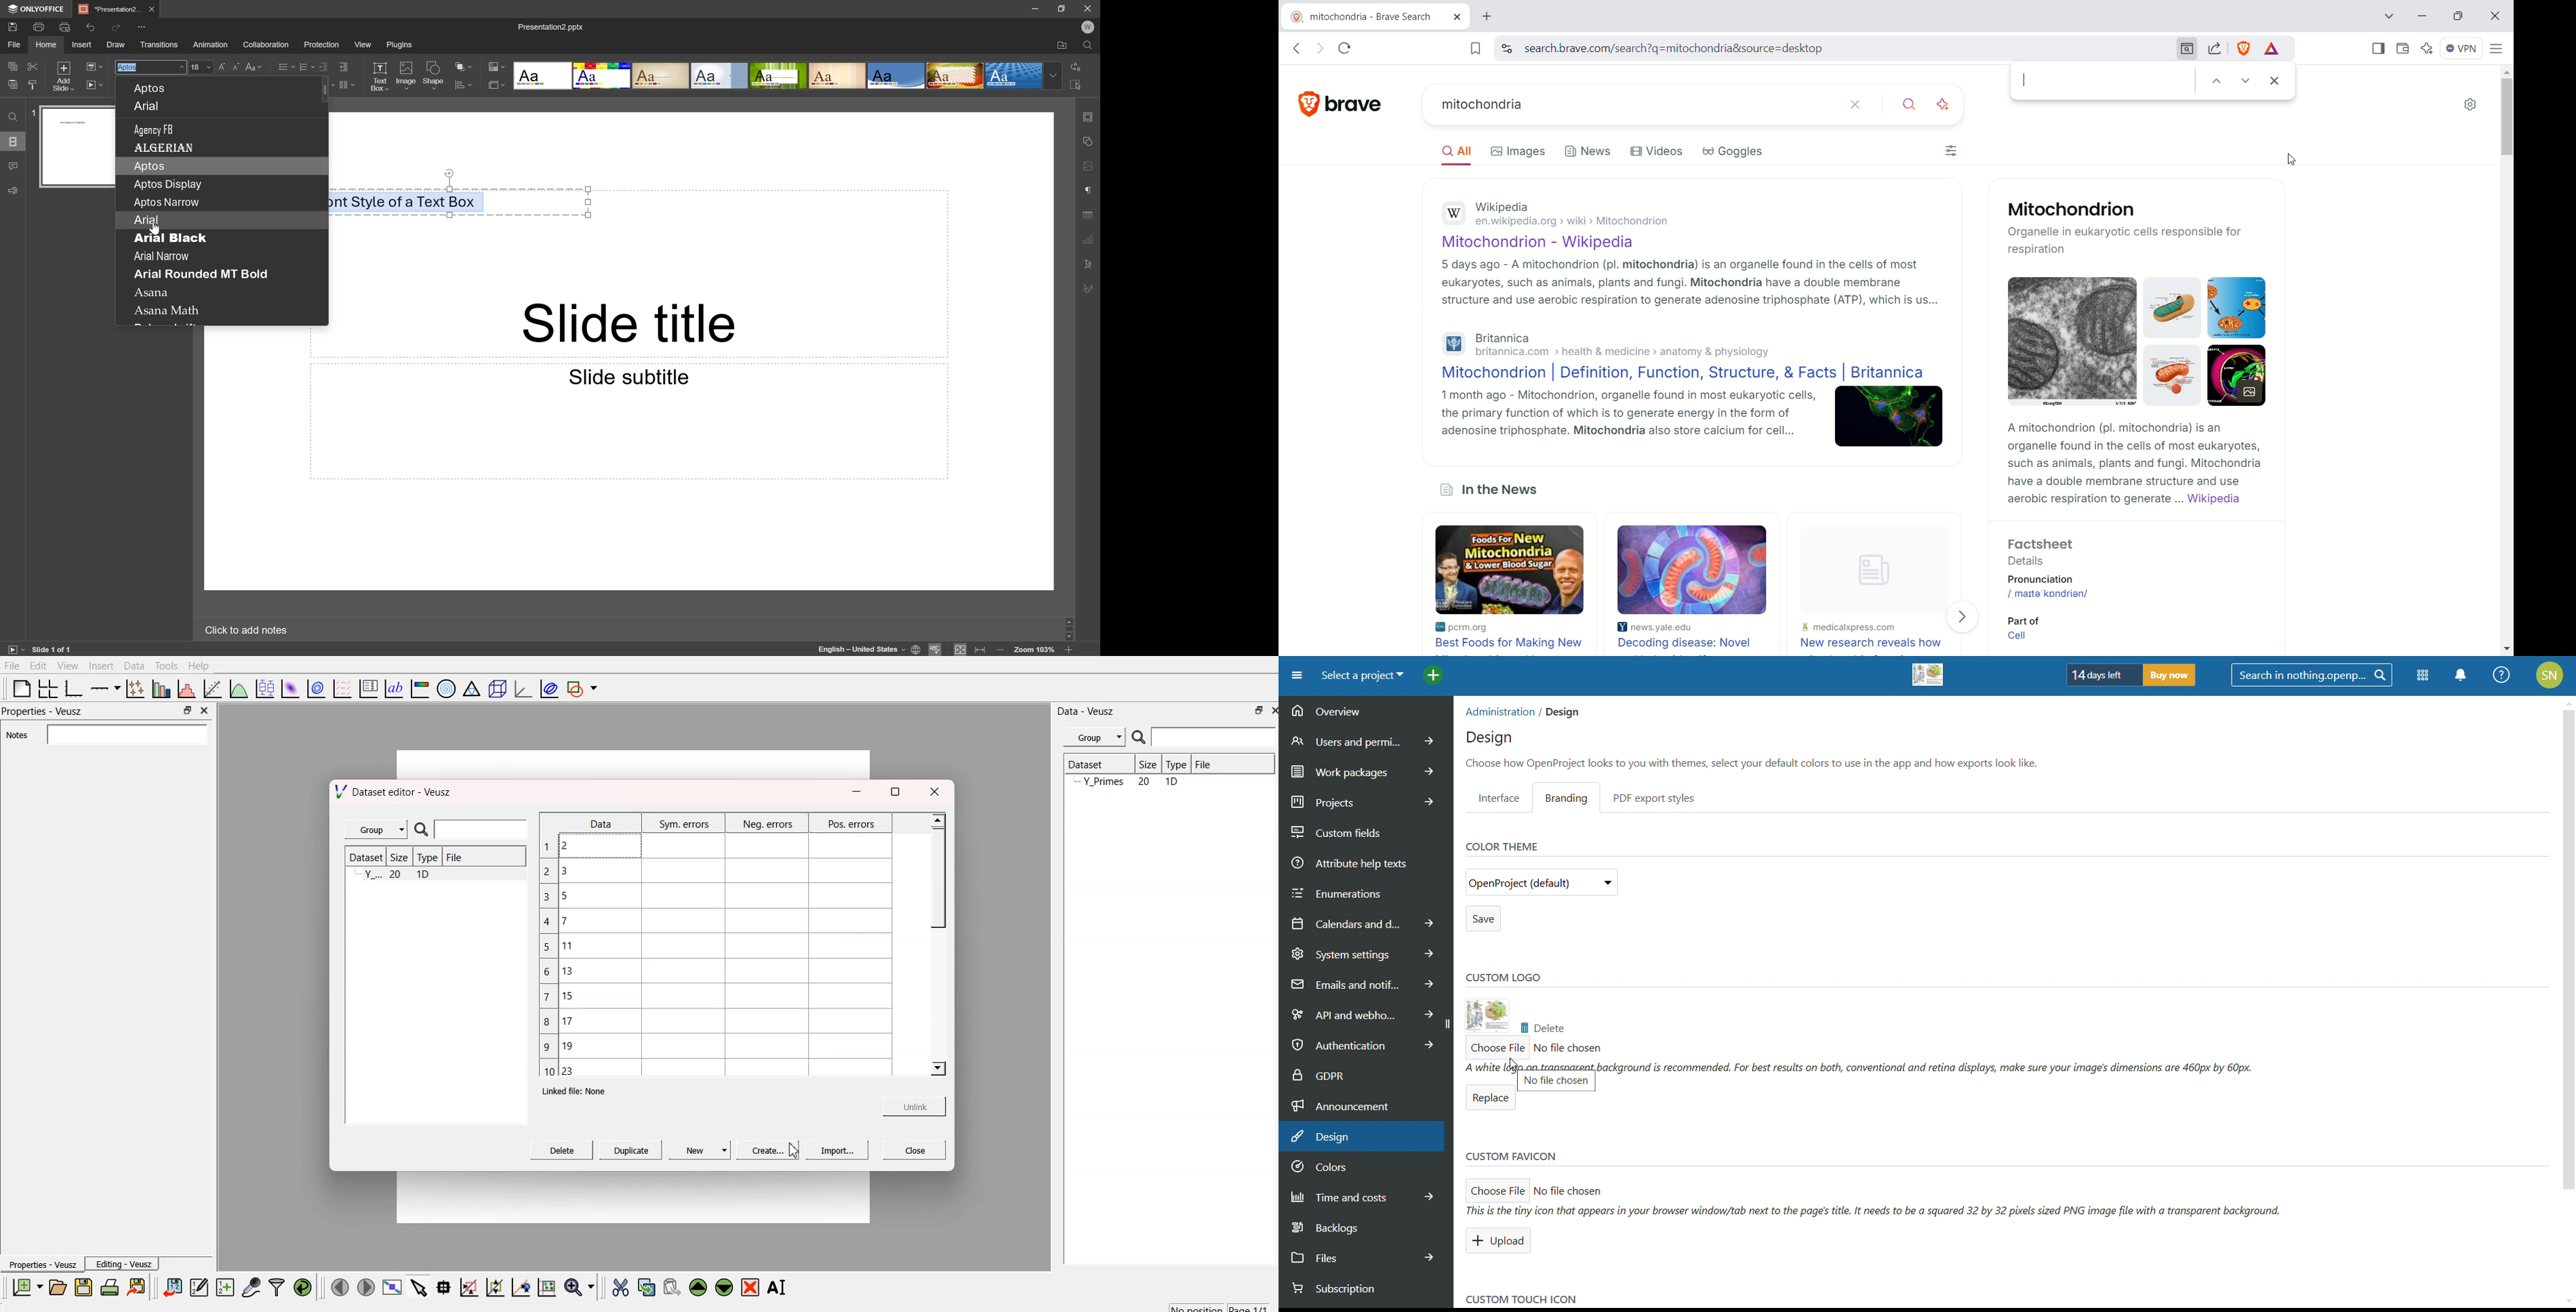  I want to click on 12
2 [3
35
4 |7
5 [1
6 [13
7 [15
8 [17
9 [19
10123, so click(557, 955).